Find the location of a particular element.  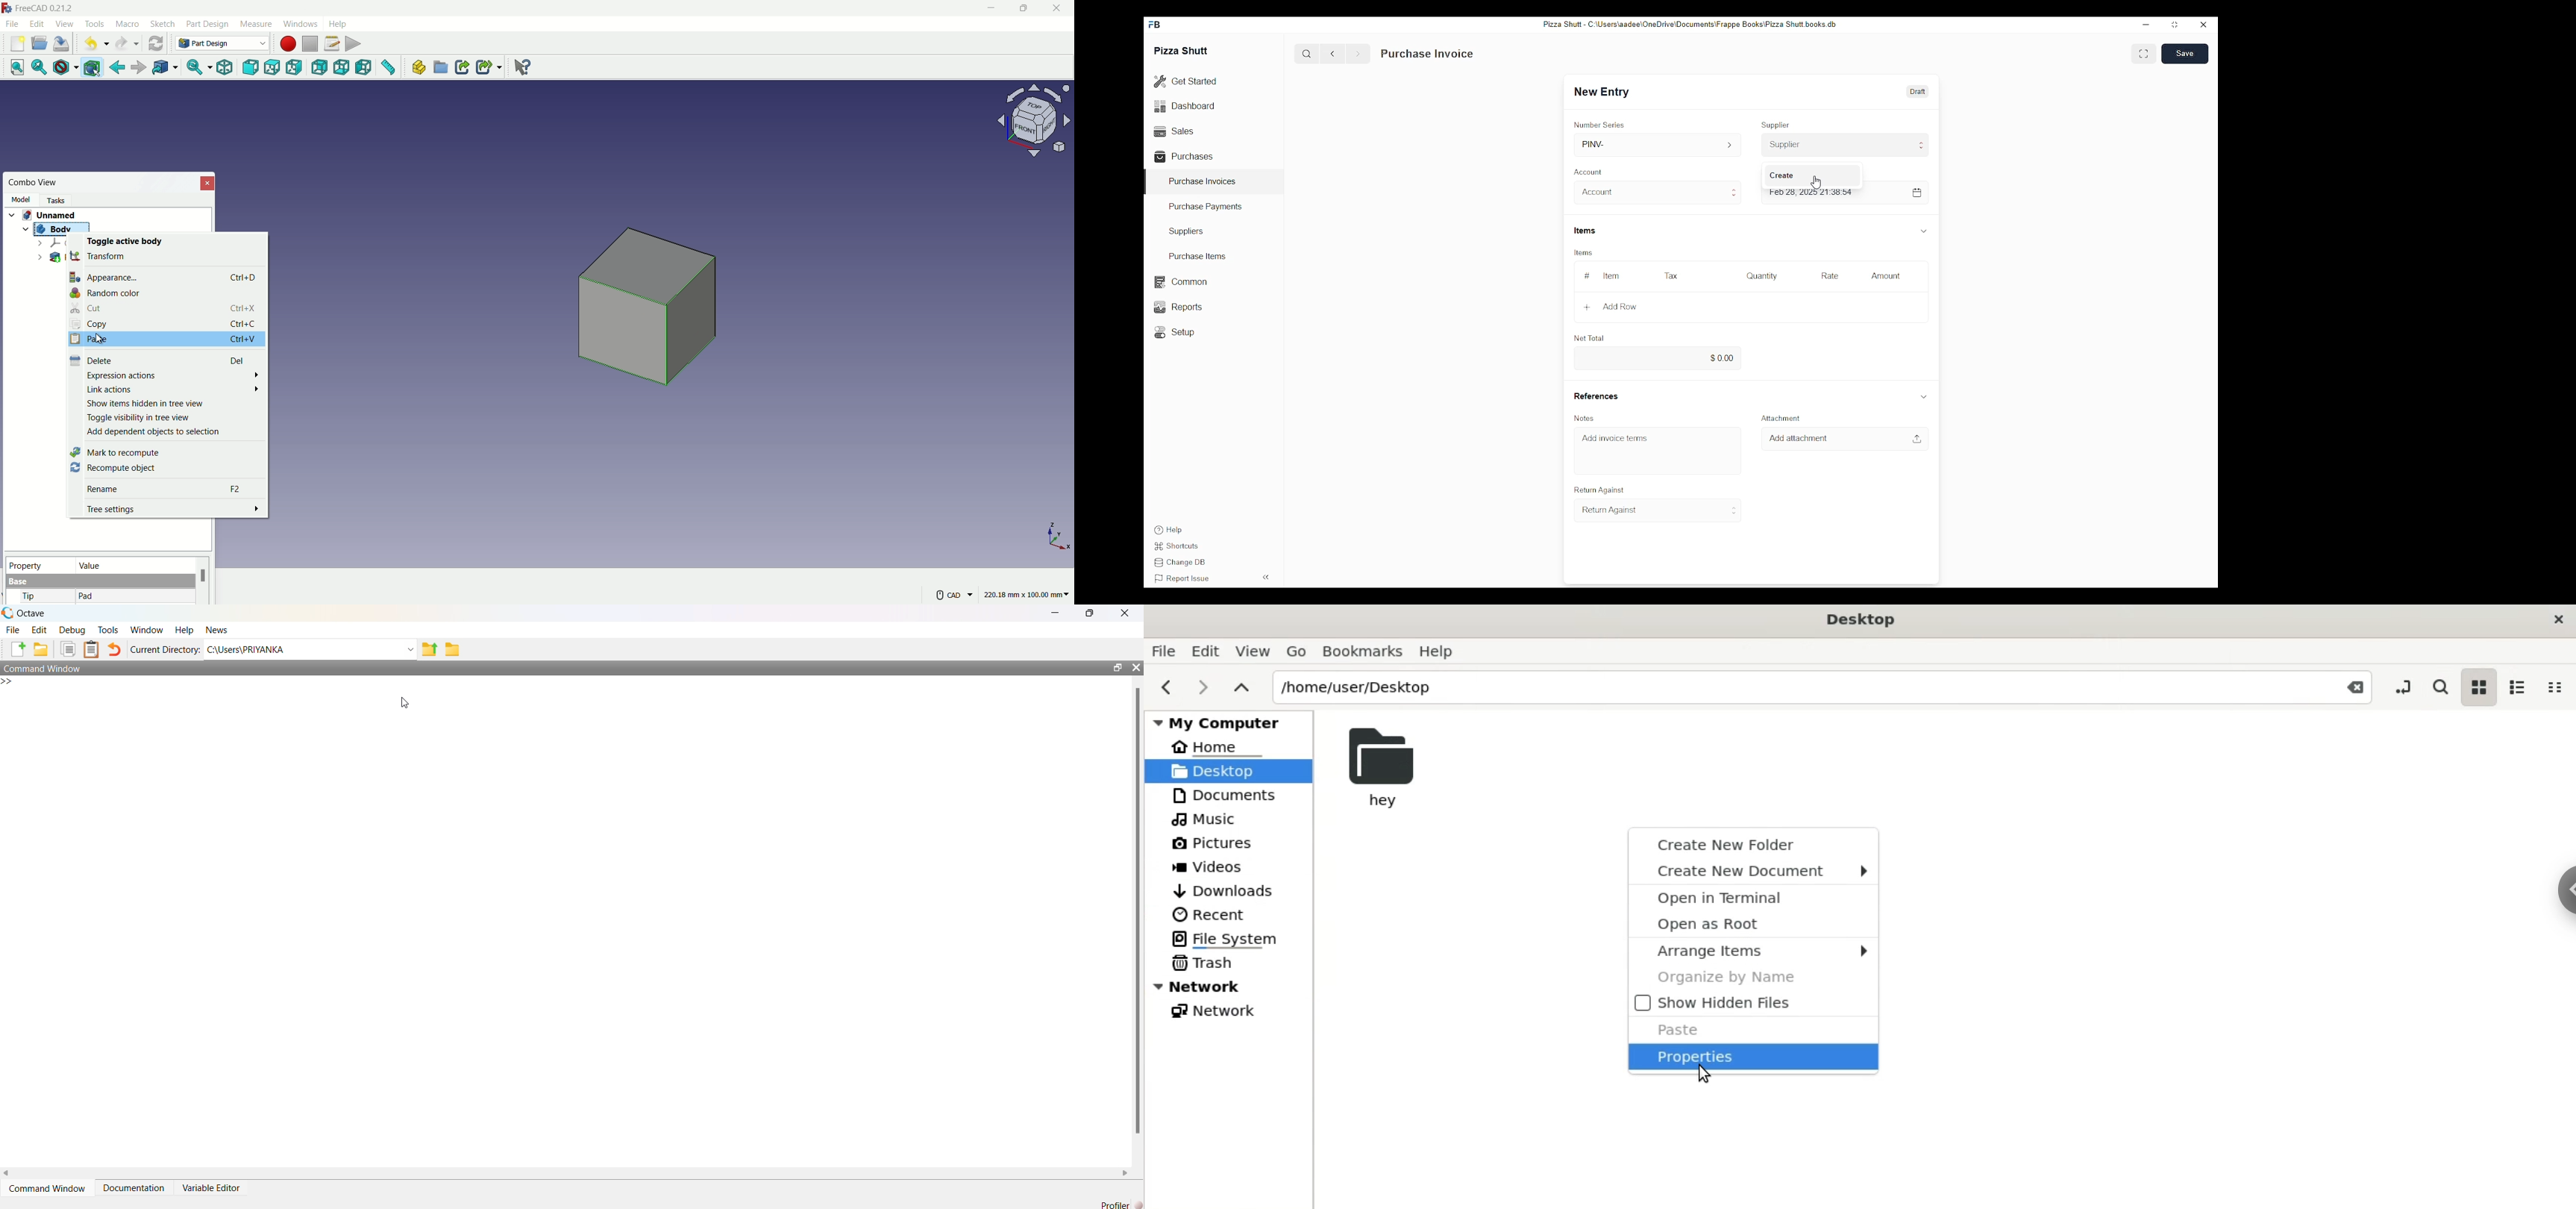

Notes is located at coordinates (1584, 418).